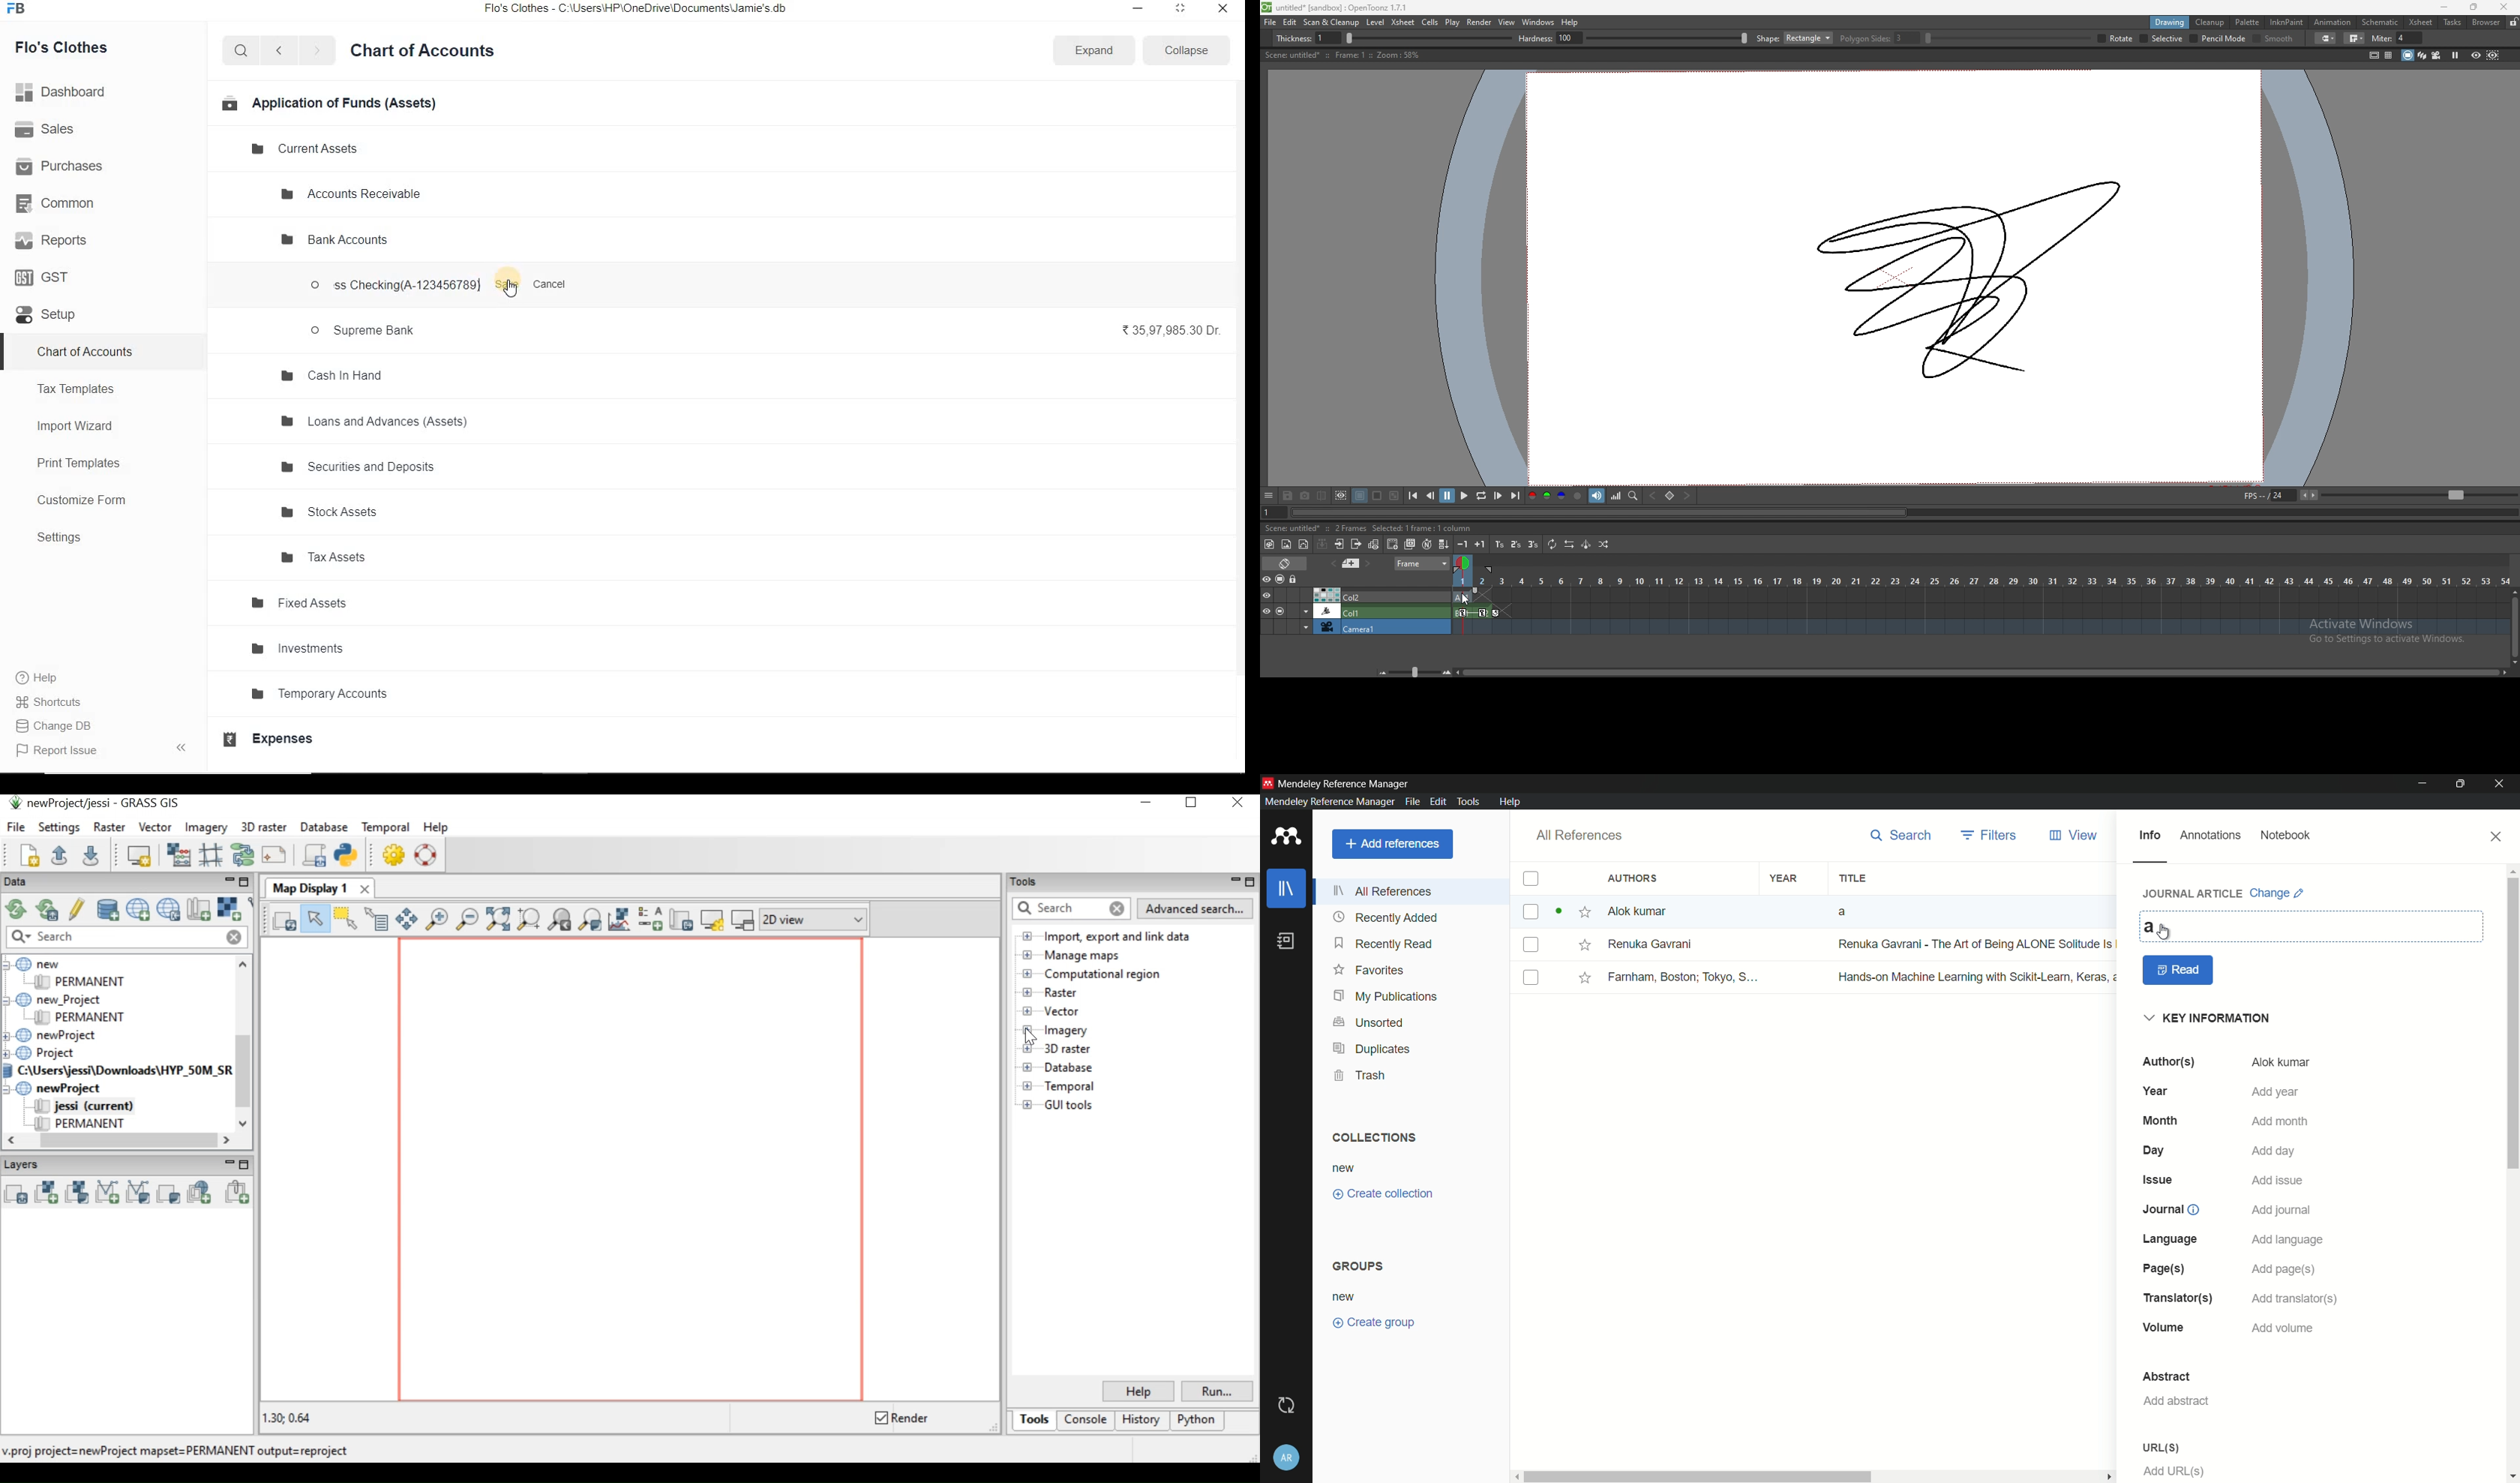 The width and height of the screenshot is (2520, 1484). I want to click on Temporary Accounts, so click(360, 697).